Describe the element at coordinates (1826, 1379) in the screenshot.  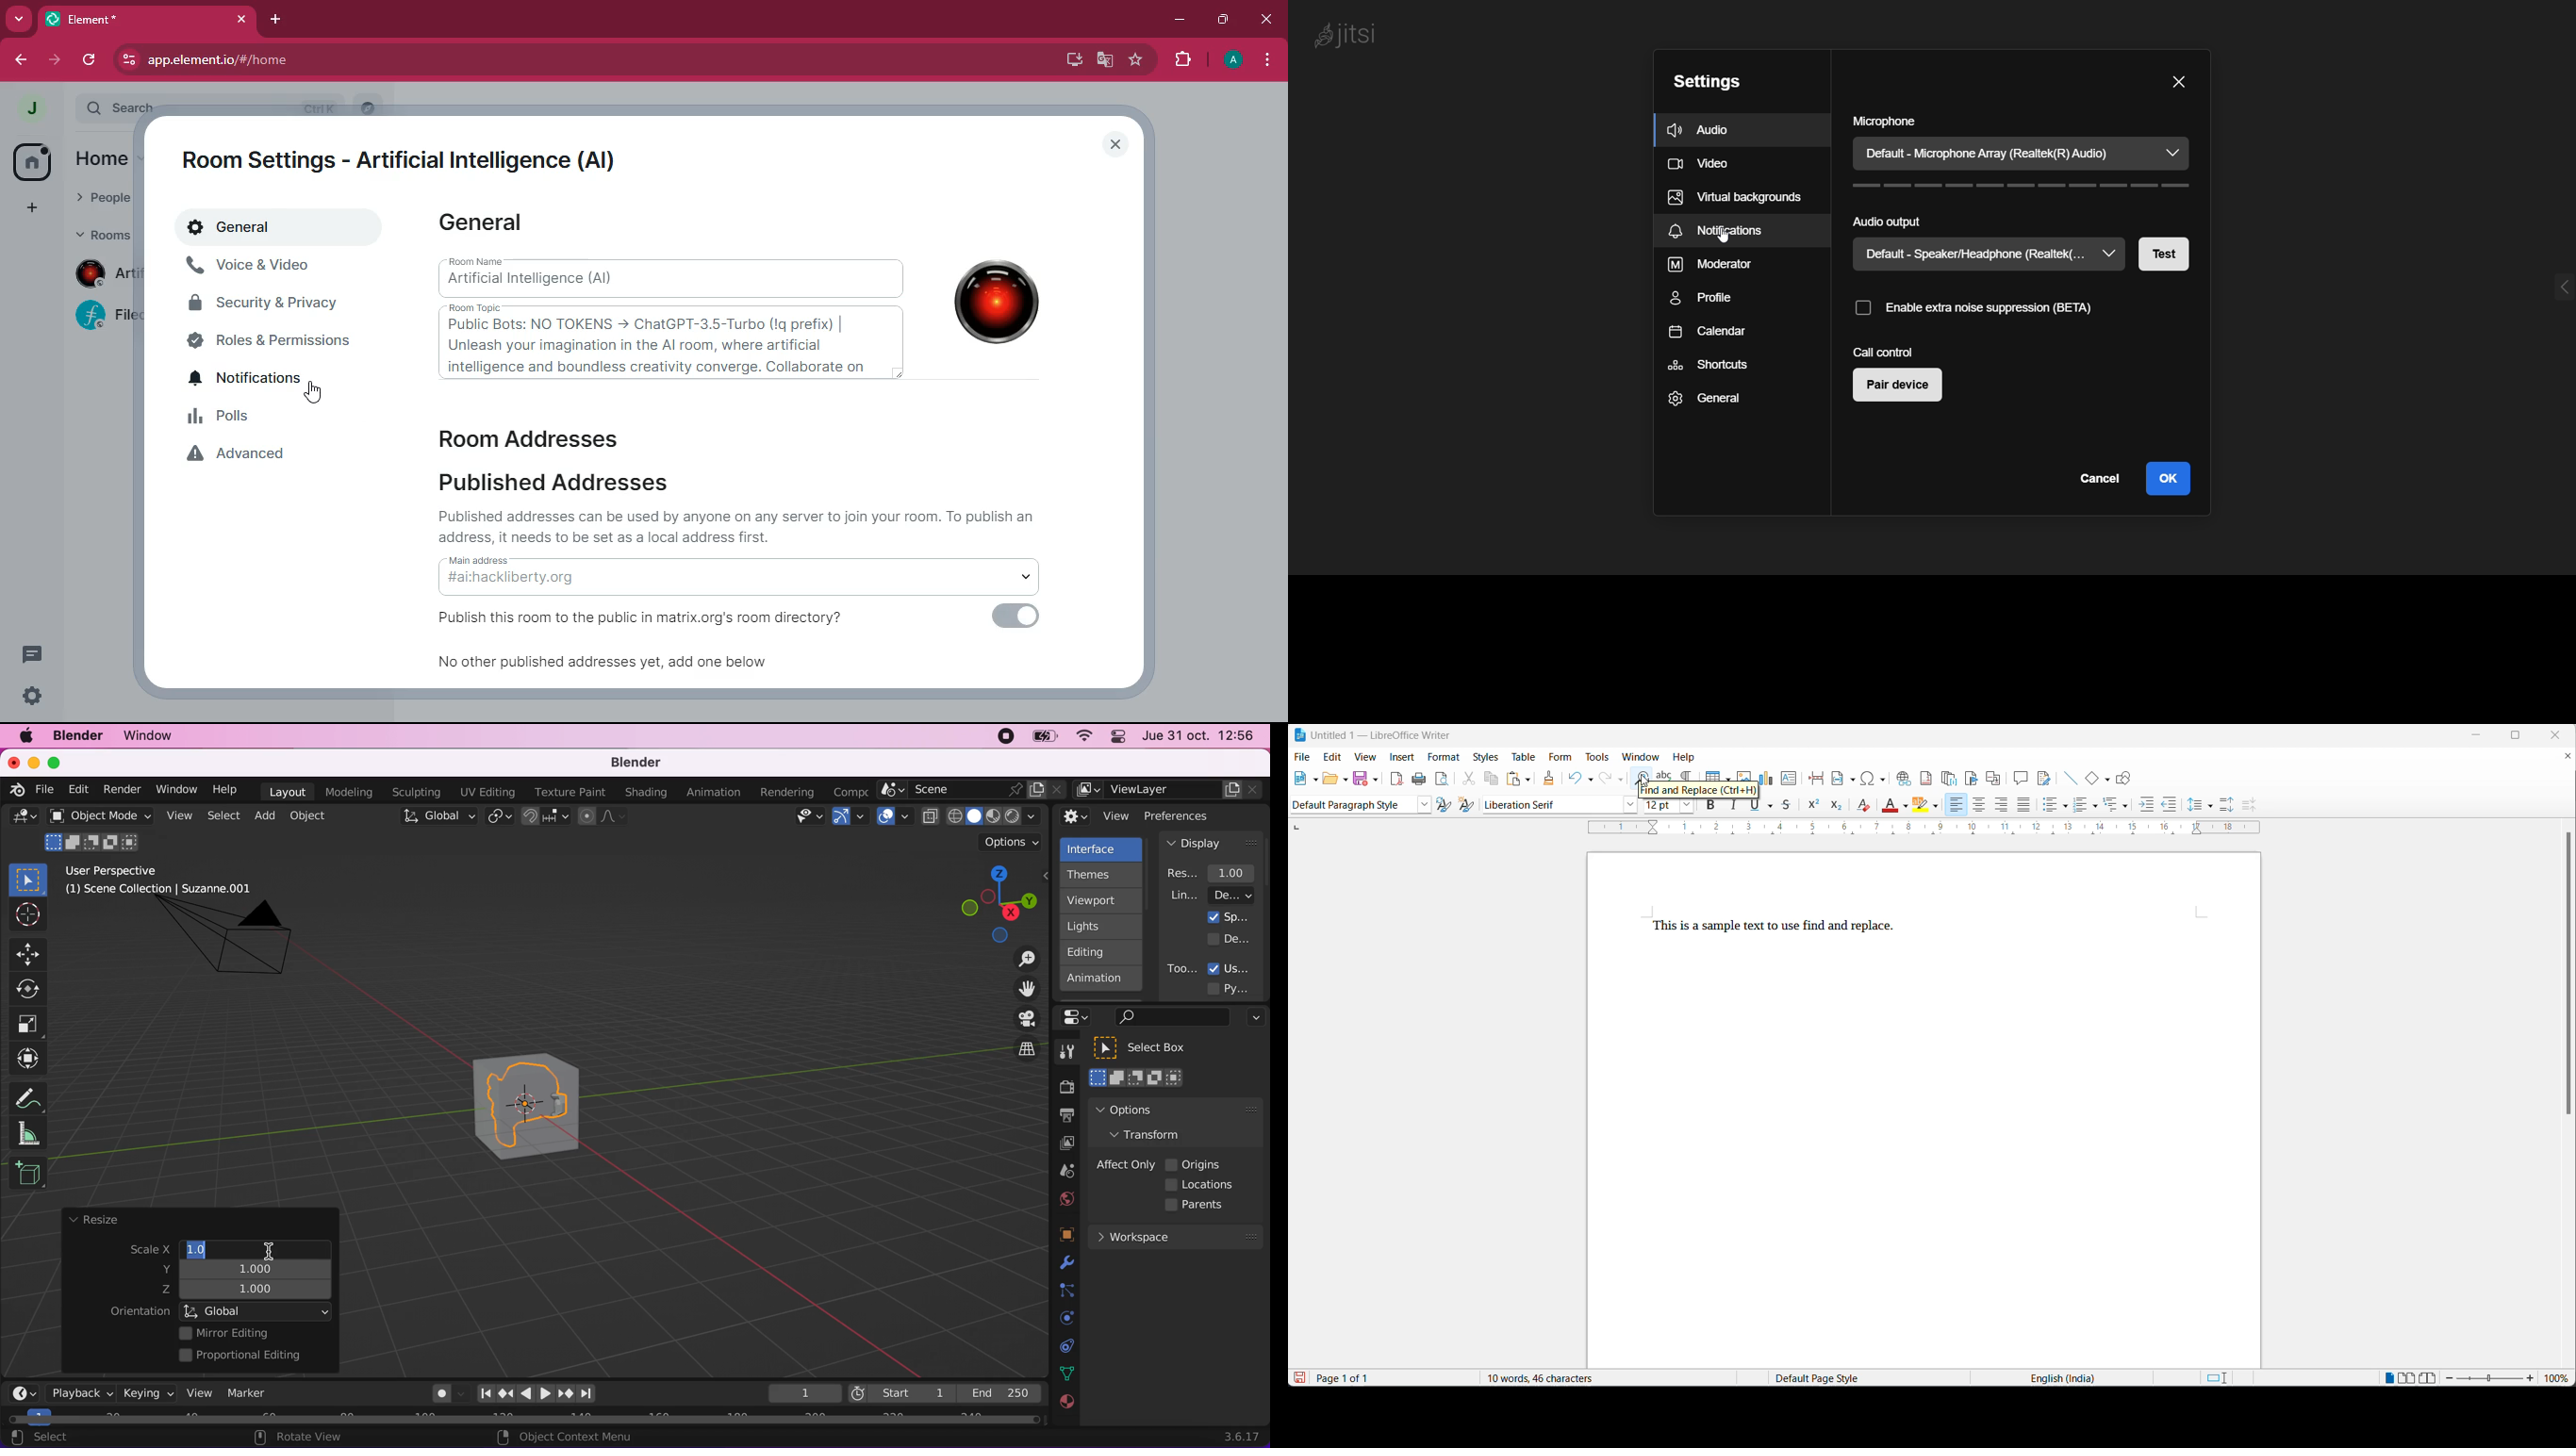
I see `Default page style` at that location.